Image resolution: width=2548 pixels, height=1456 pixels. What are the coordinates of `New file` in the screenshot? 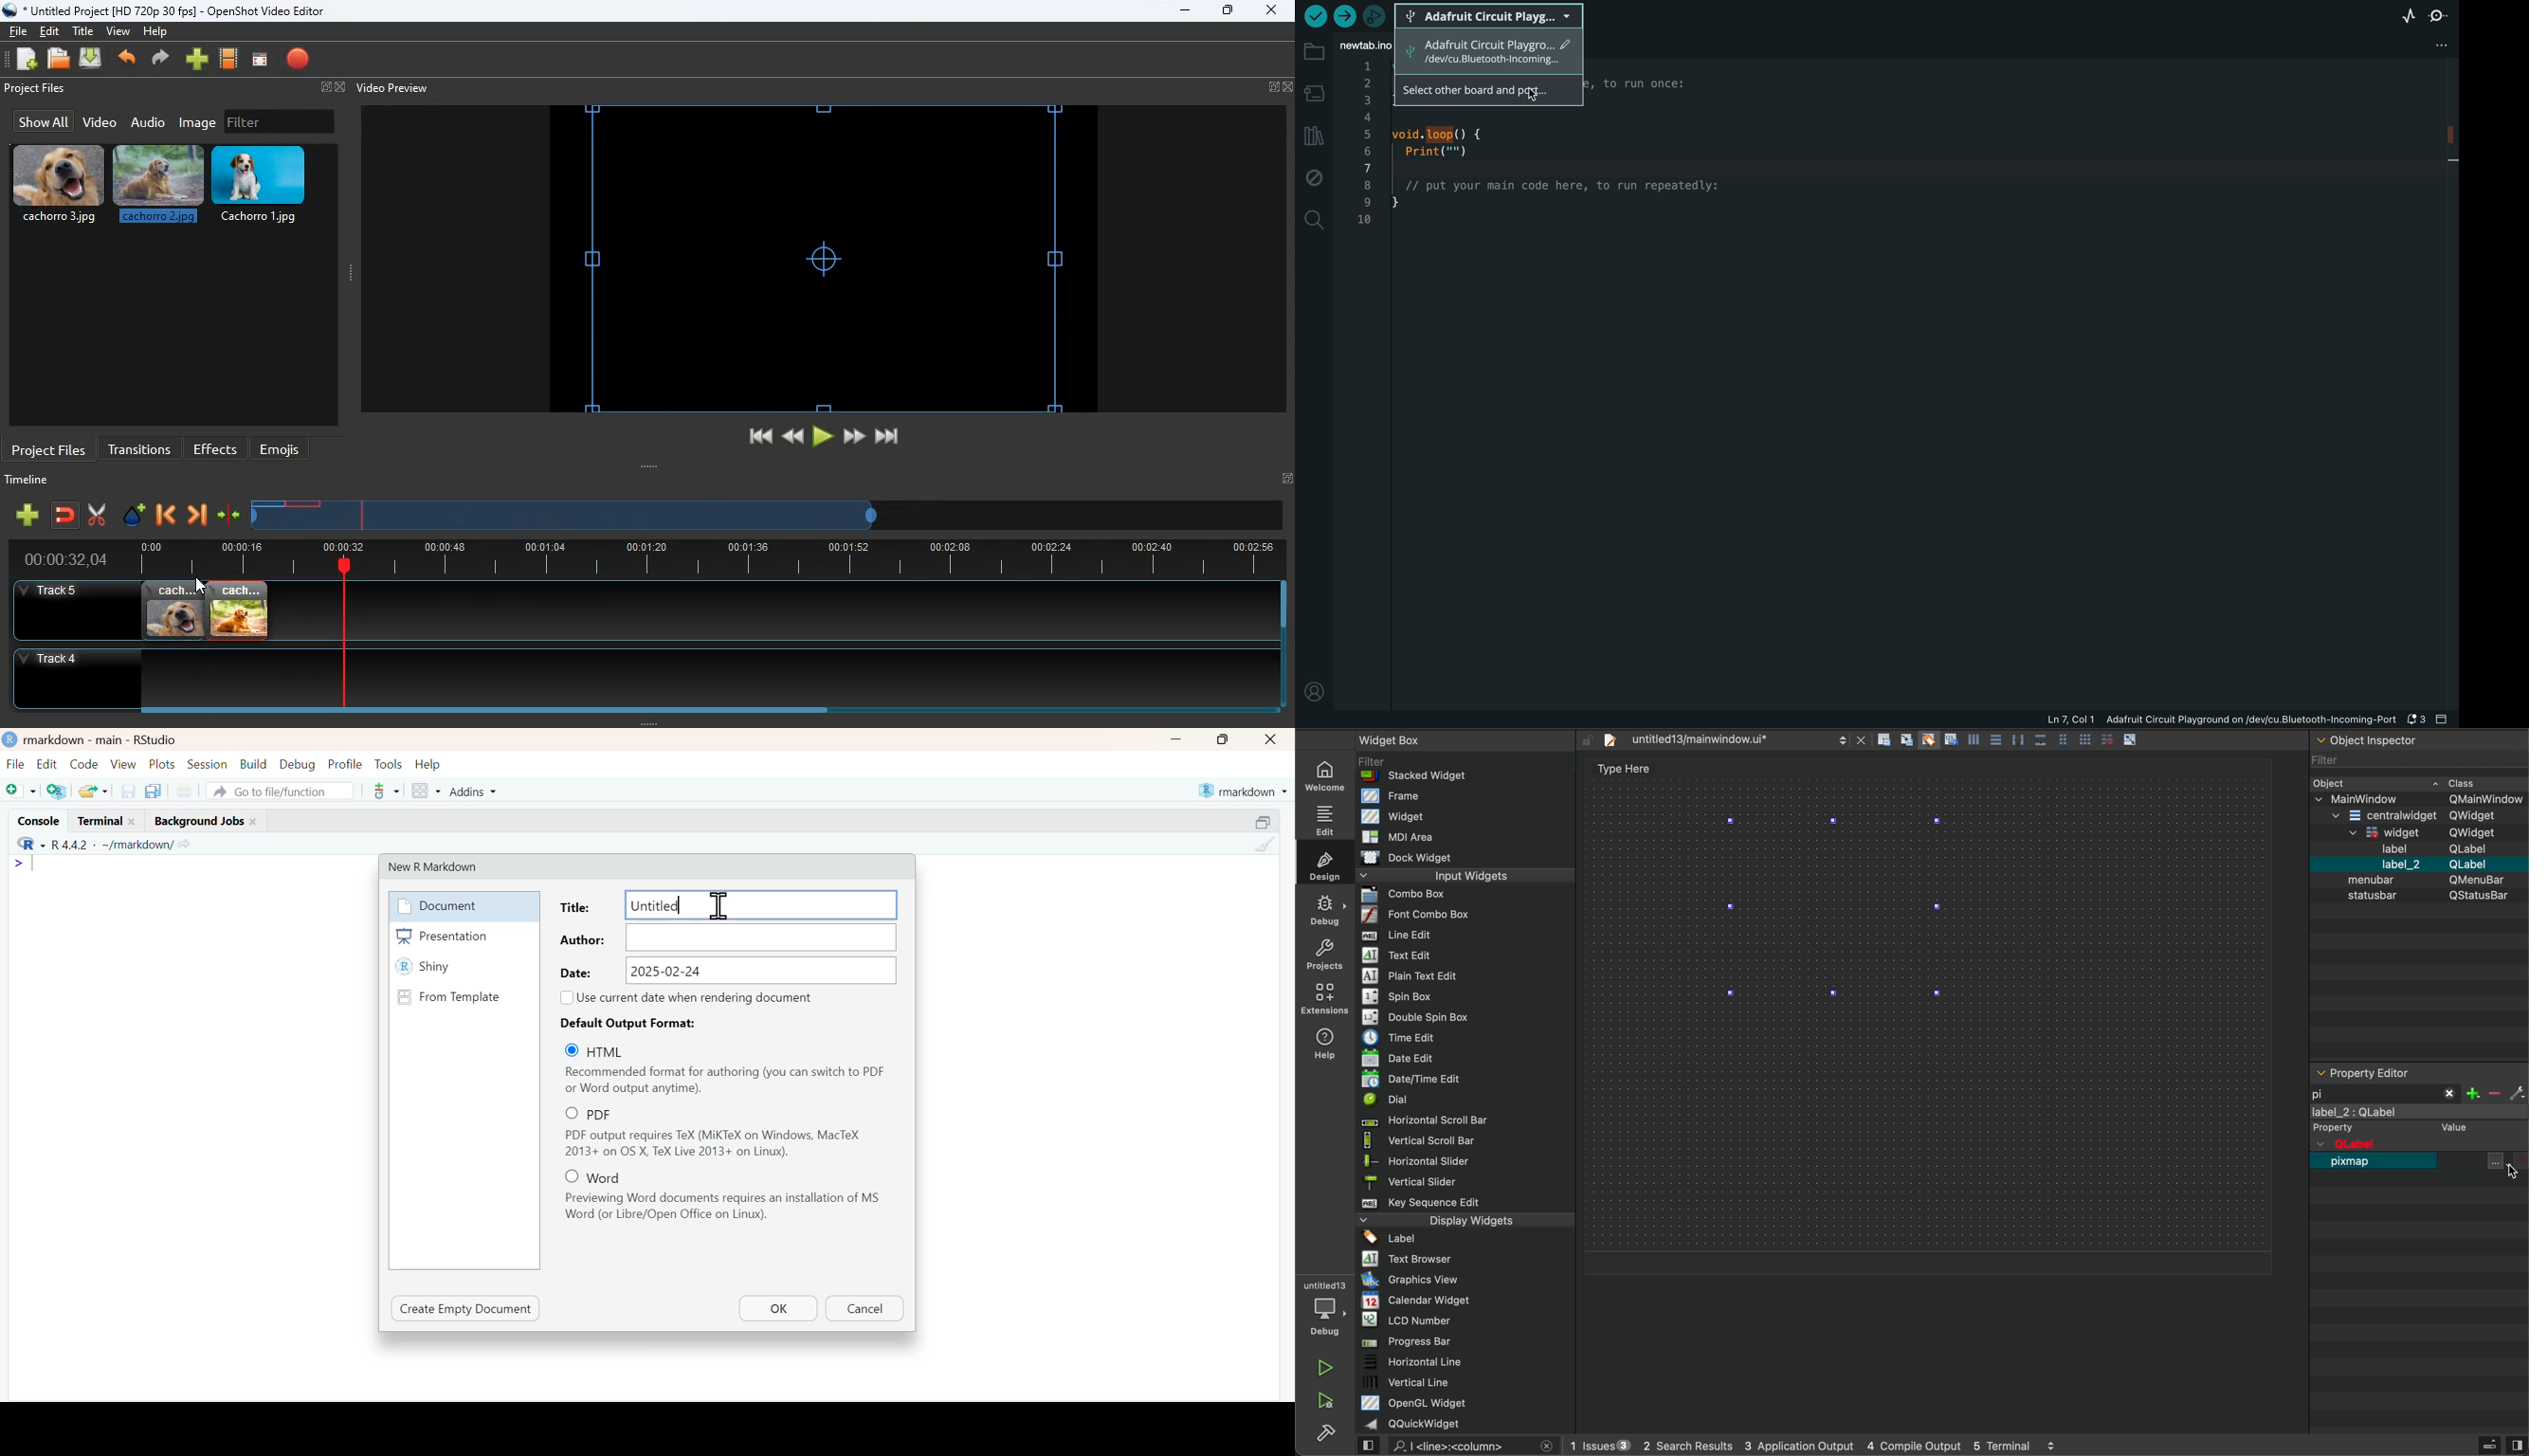 It's located at (20, 790).